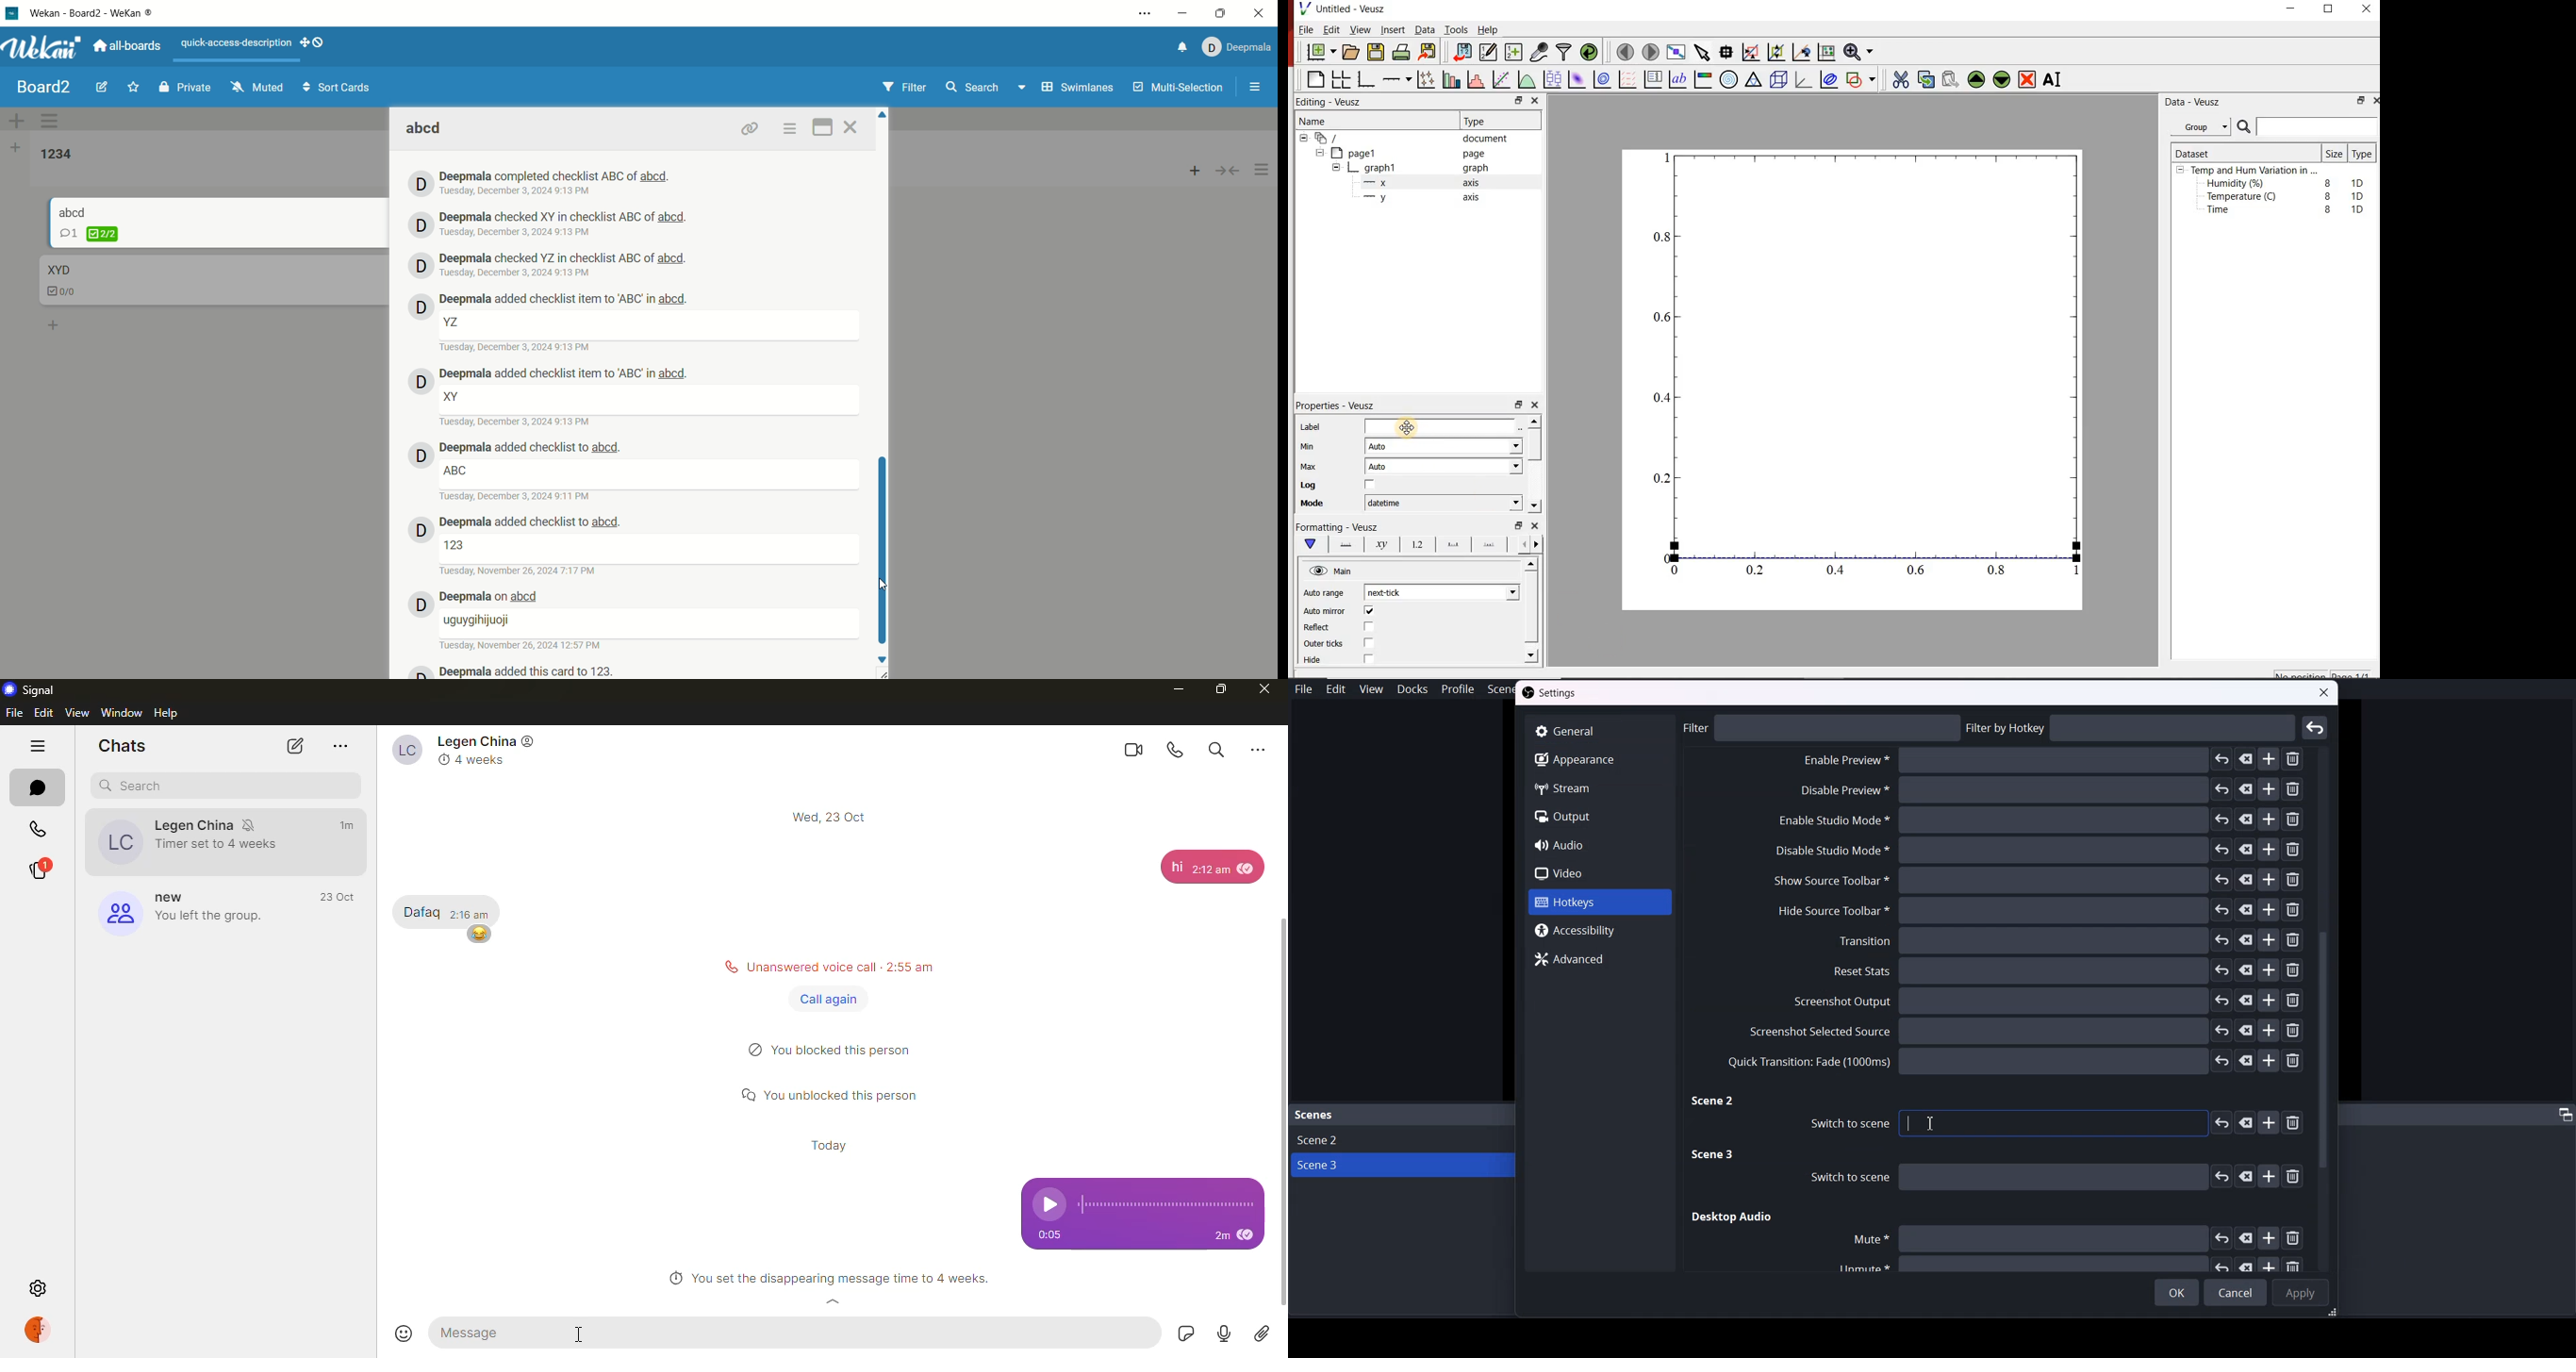 The width and height of the screenshot is (2576, 1372). What do you see at coordinates (1455, 30) in the screenshot?
I see `Tools` at bounding box center [1455, 30].